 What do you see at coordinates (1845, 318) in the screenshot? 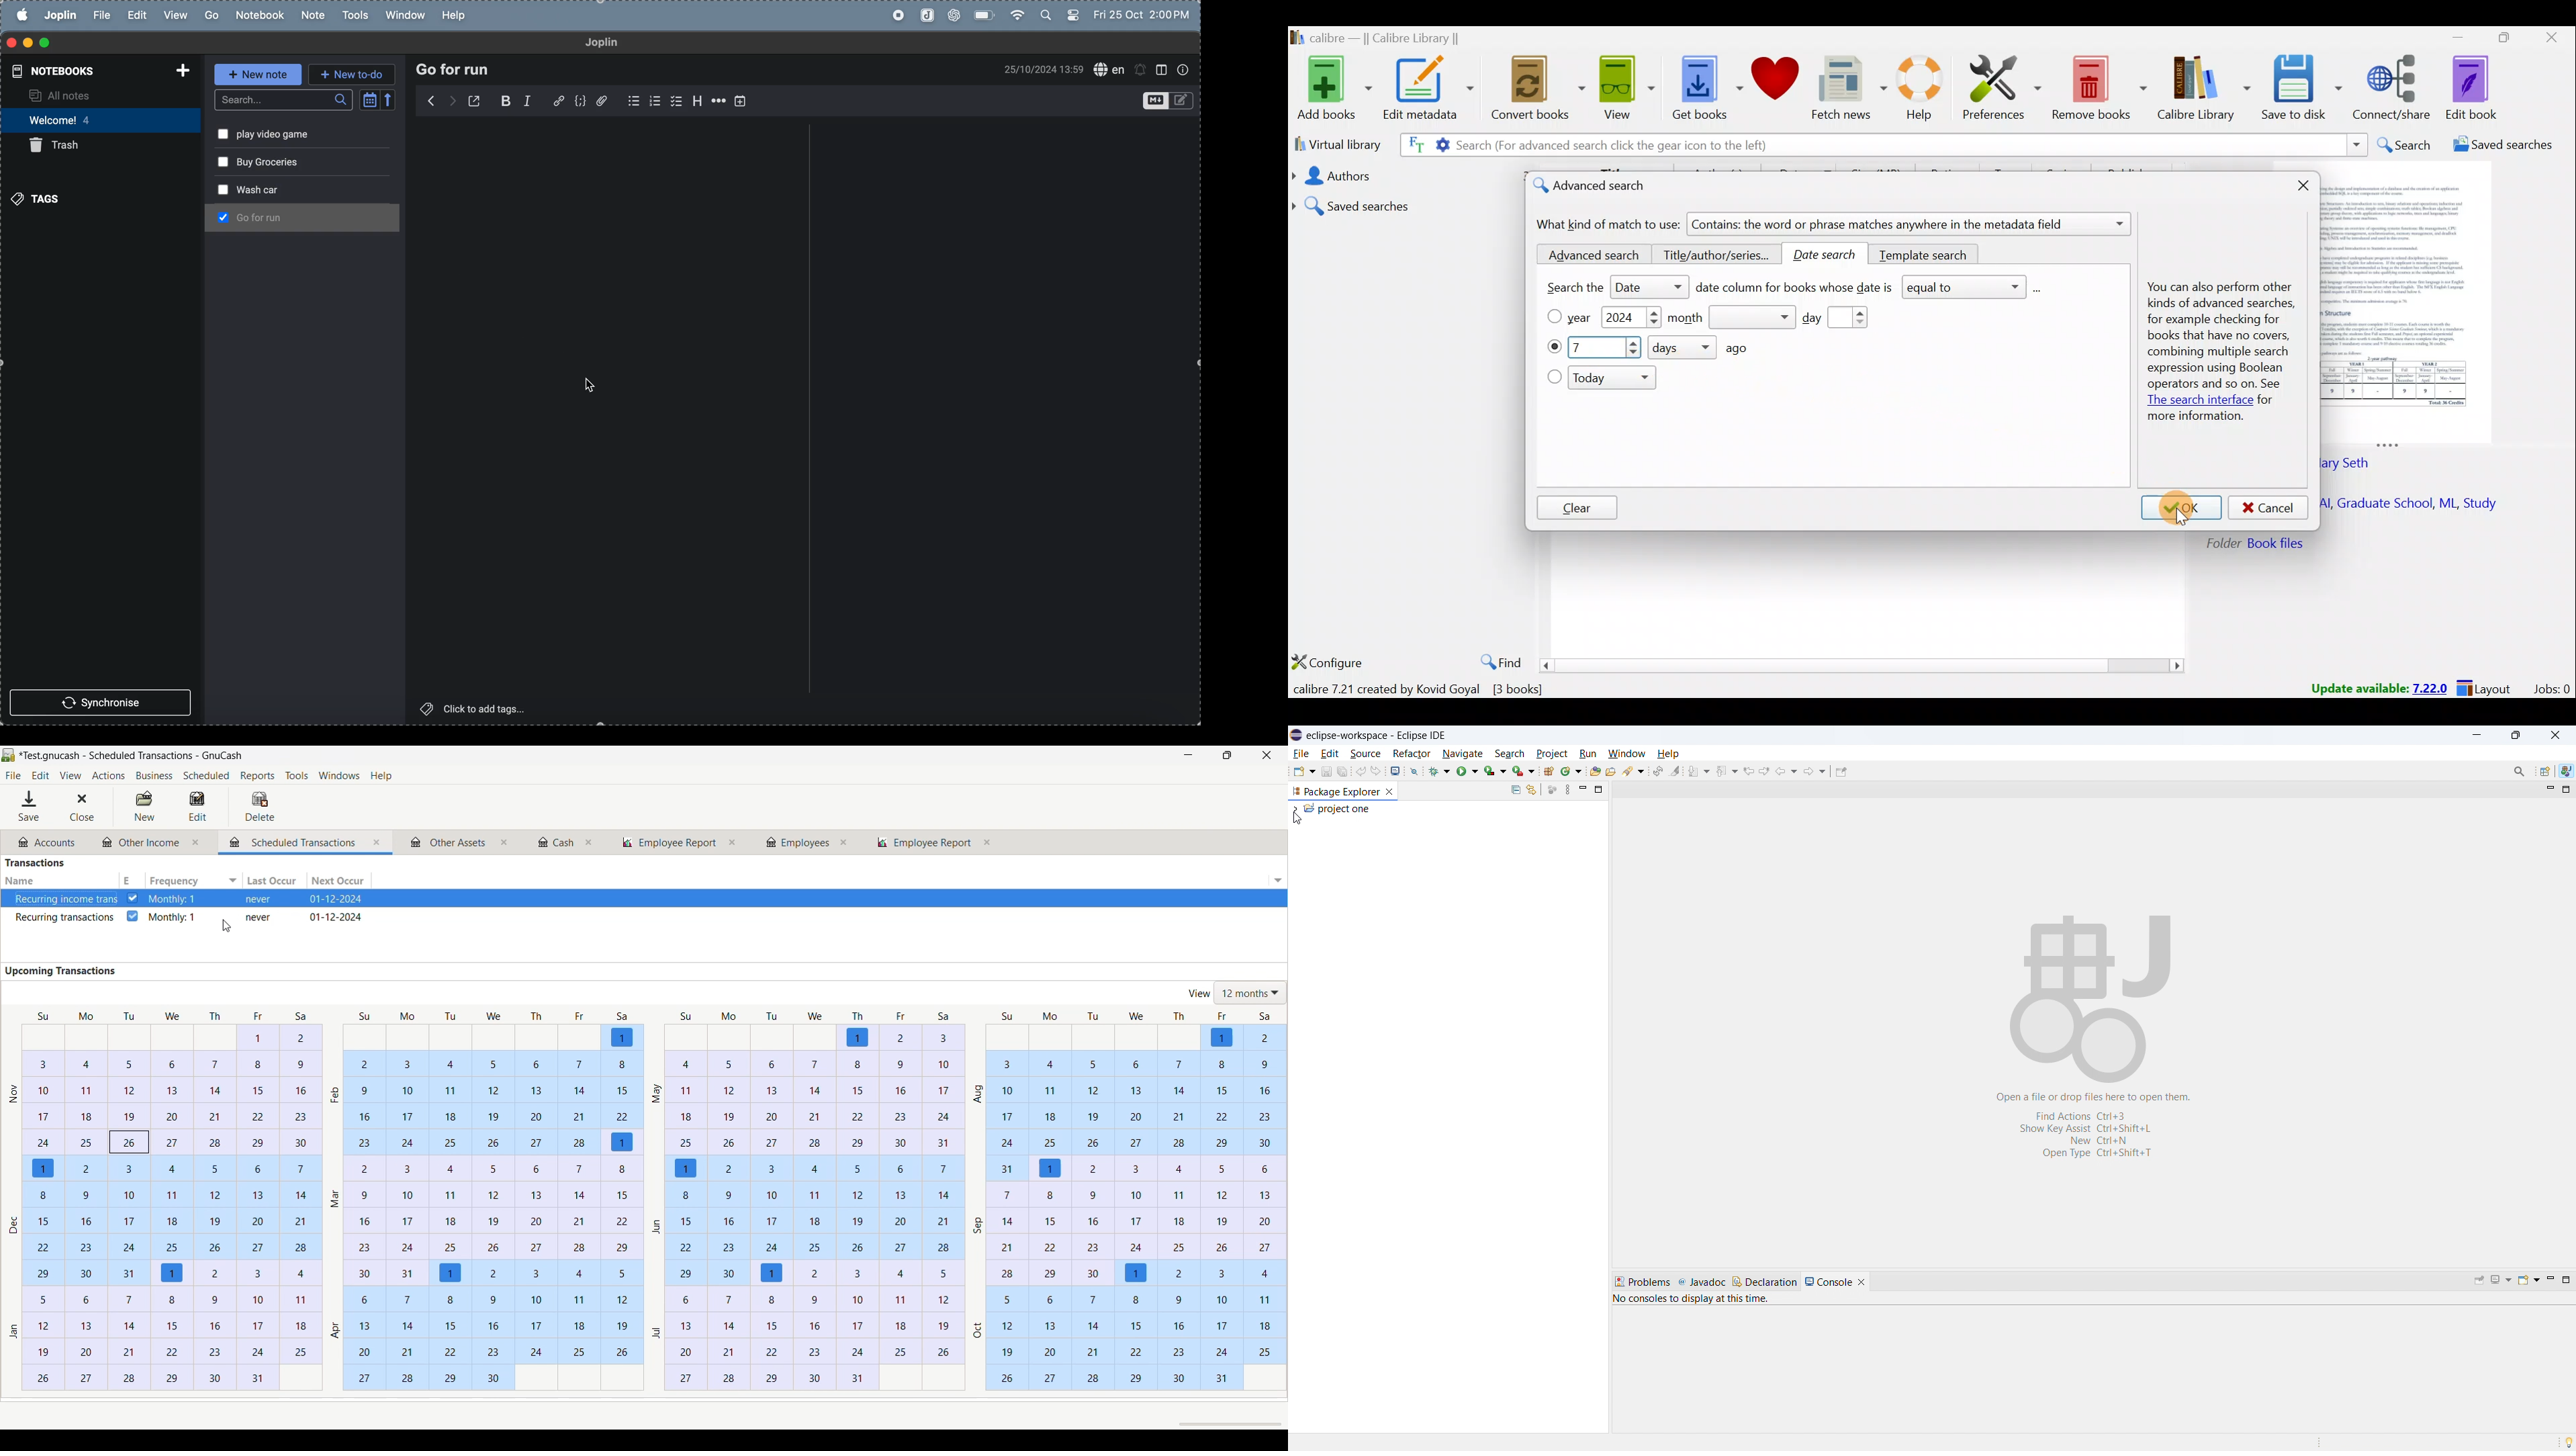
I see `Day` at bounding box center [1845, 318].